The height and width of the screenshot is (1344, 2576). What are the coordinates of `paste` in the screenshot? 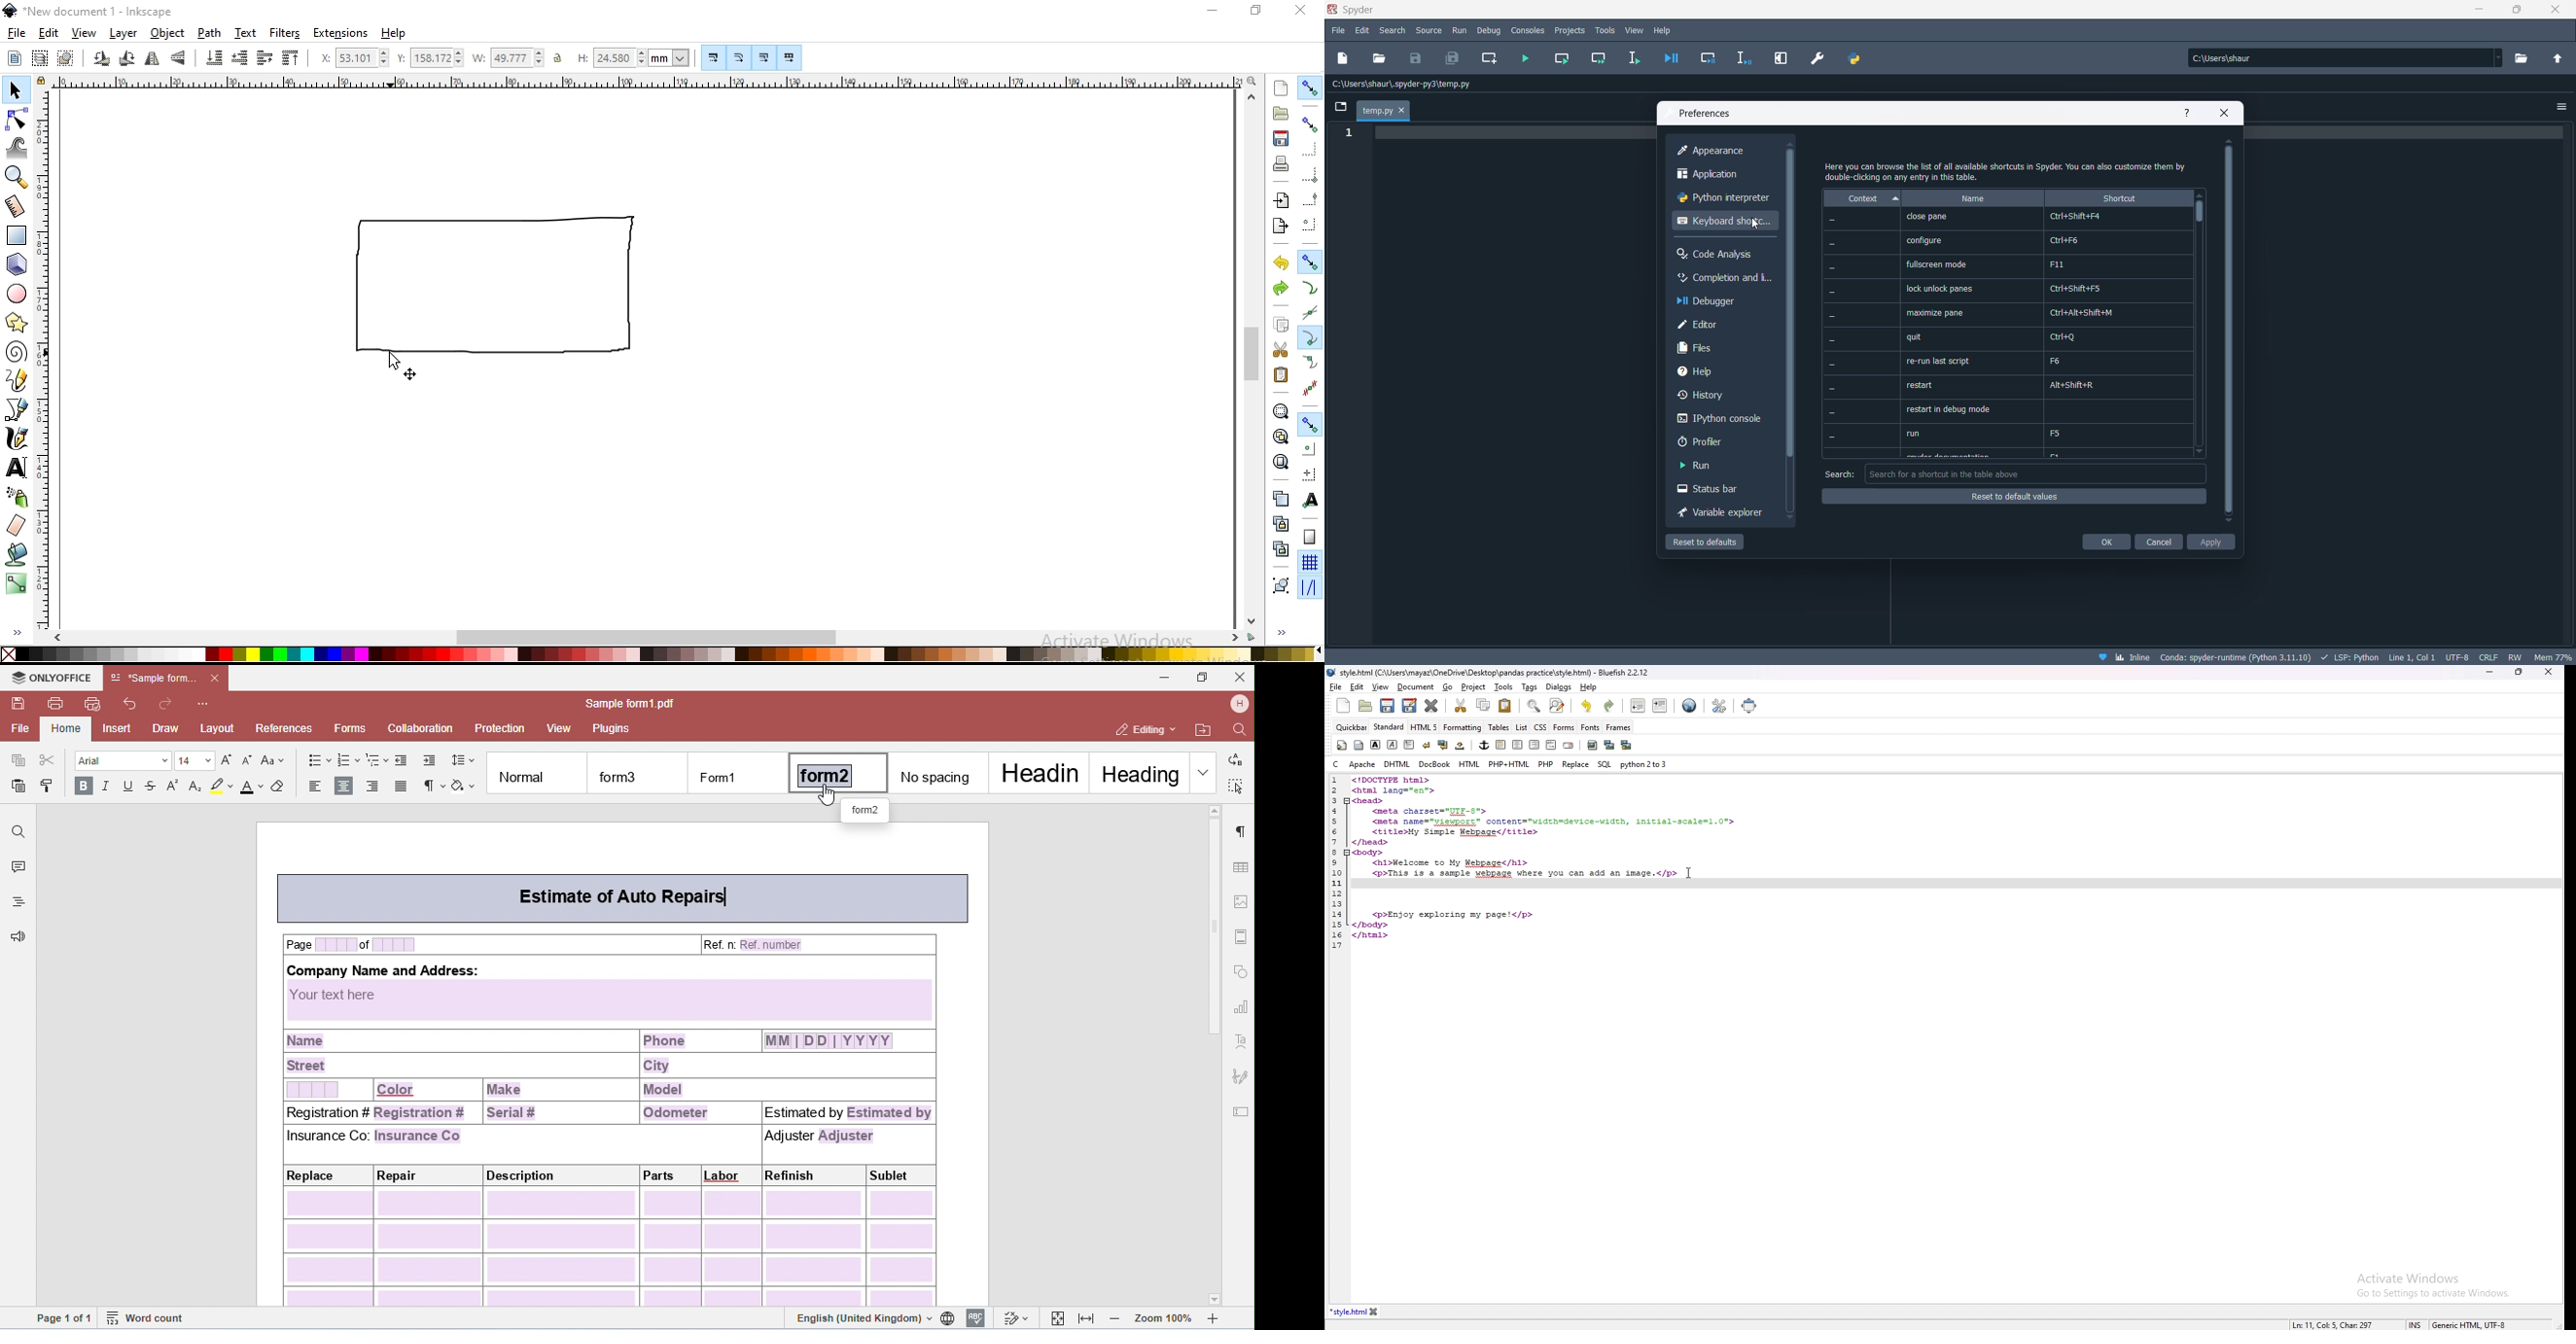 It's located at (1505, 706).